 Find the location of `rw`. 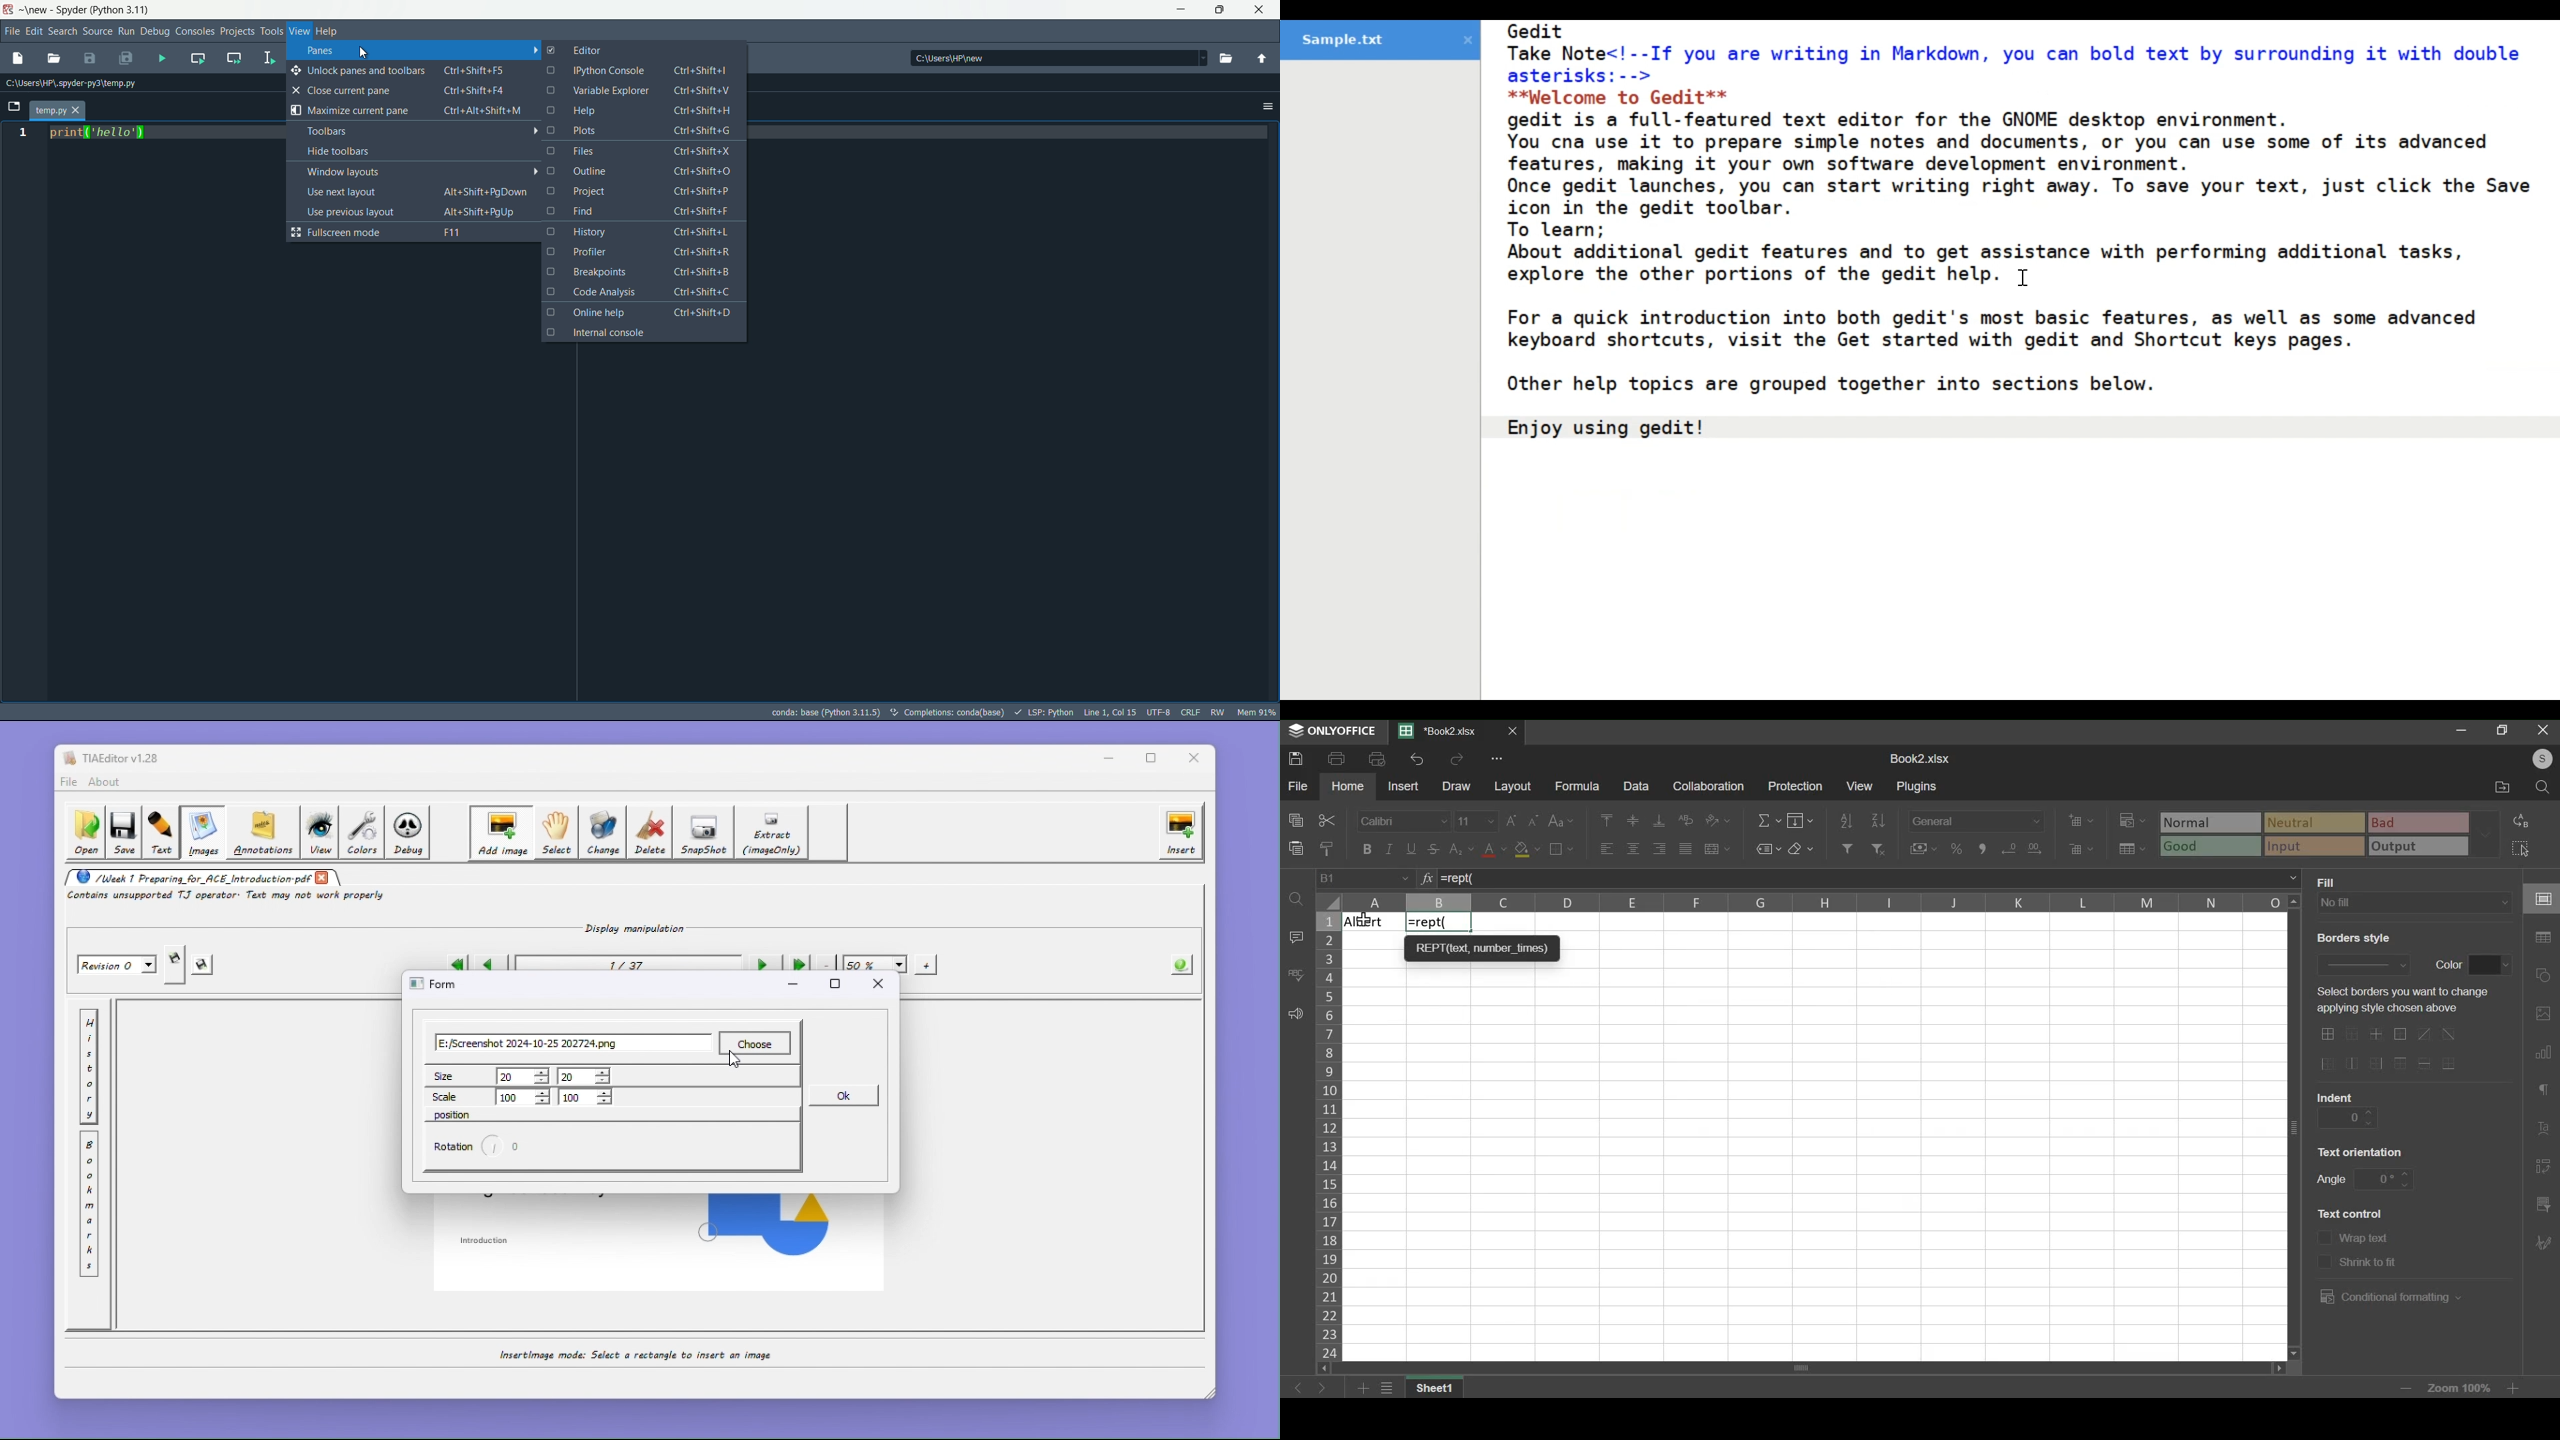

rw is located at coordinates (1218, 712).